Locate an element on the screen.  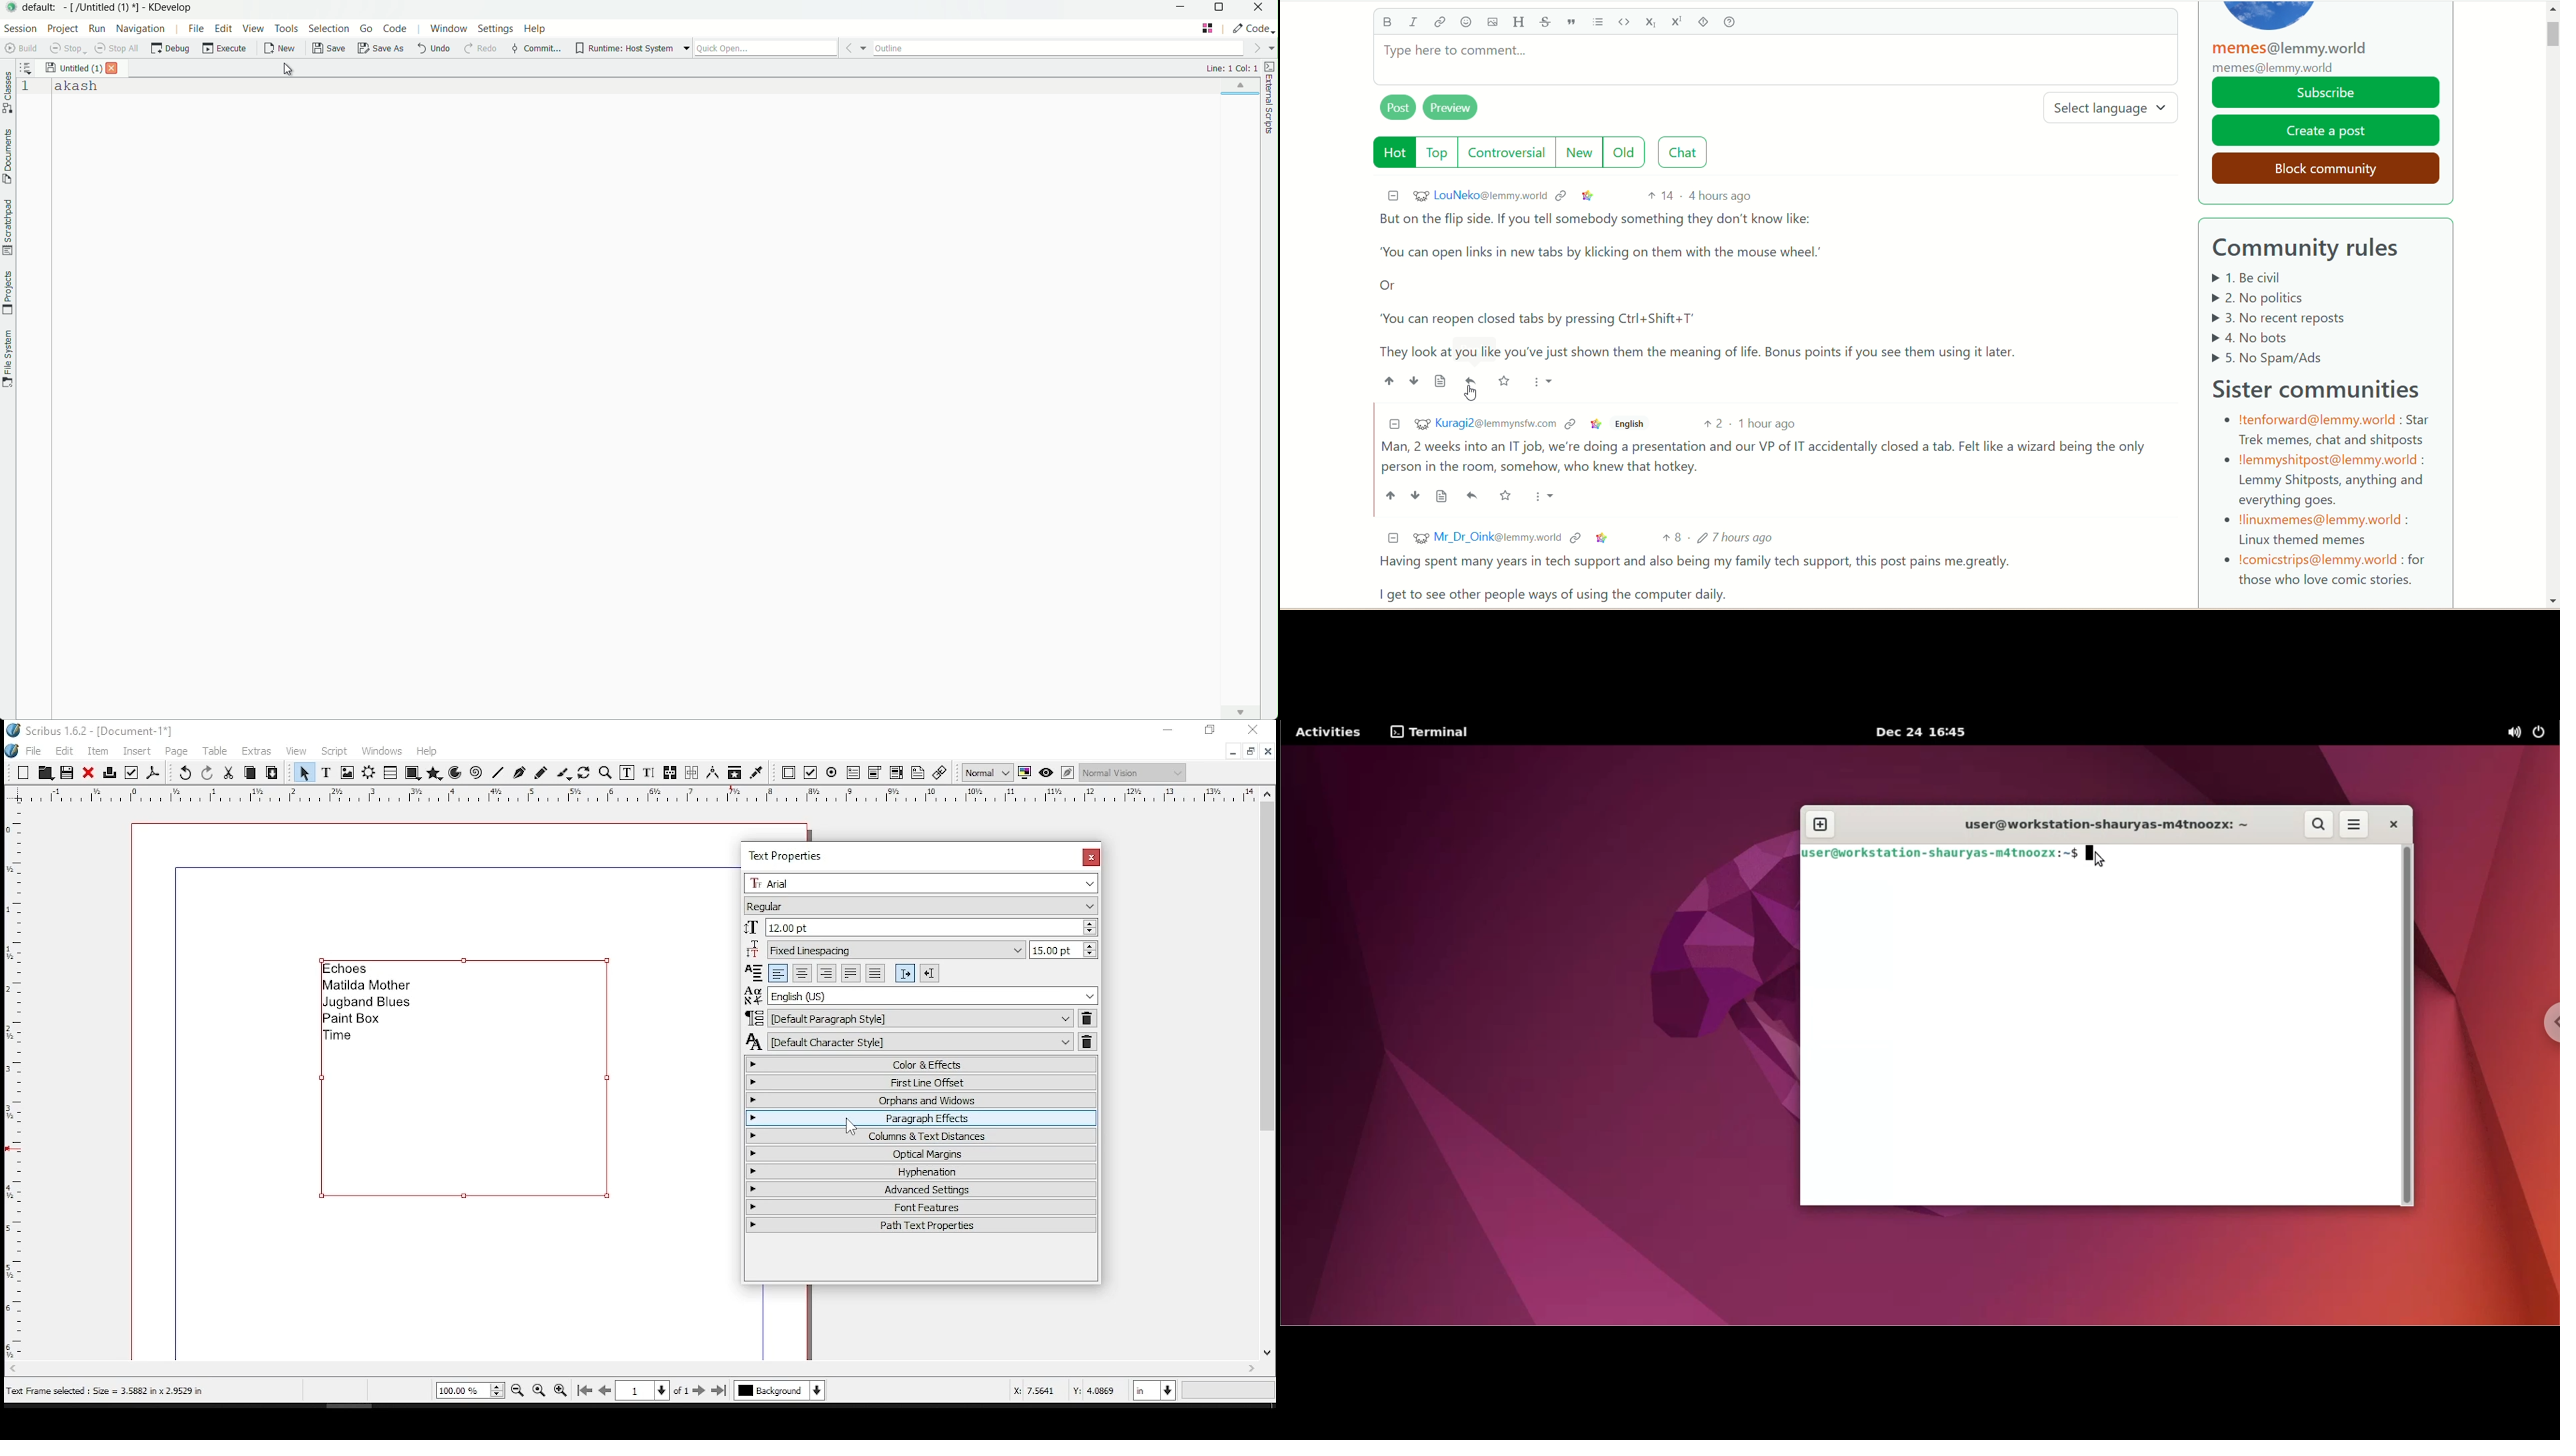
redo is located at coordinates (208, 772).